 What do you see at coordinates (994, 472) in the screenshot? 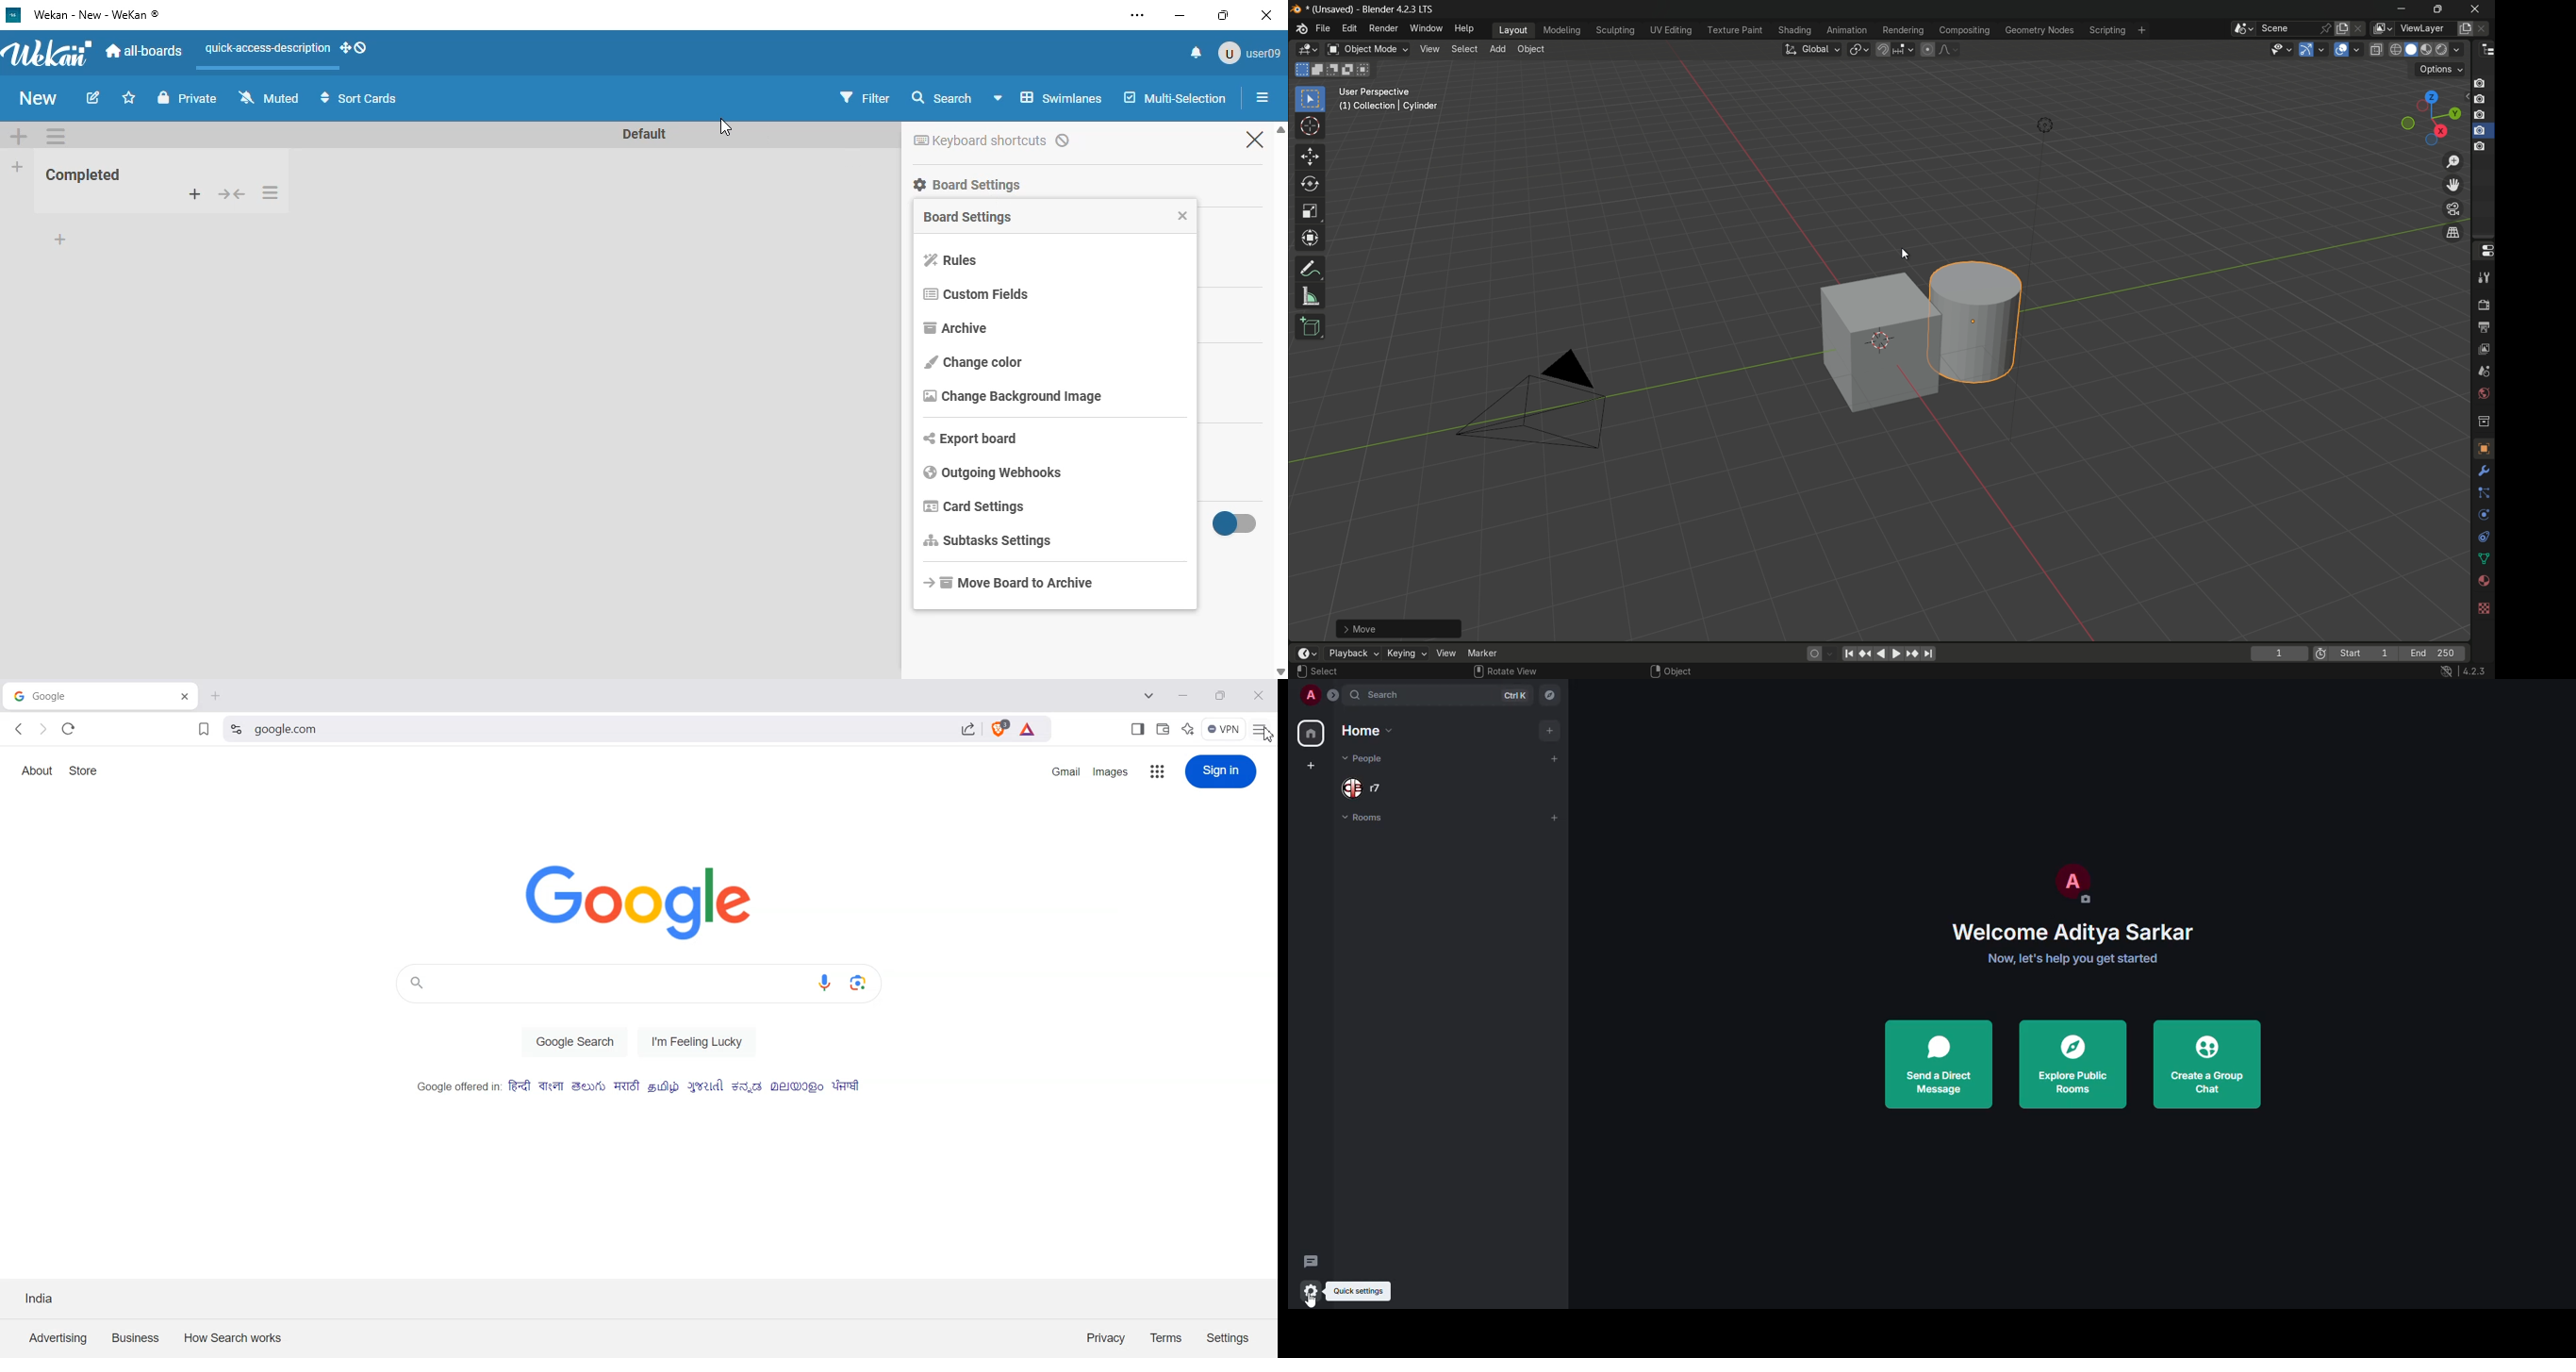
I see `outgoing webhooks` at bounding box center [994, 472].